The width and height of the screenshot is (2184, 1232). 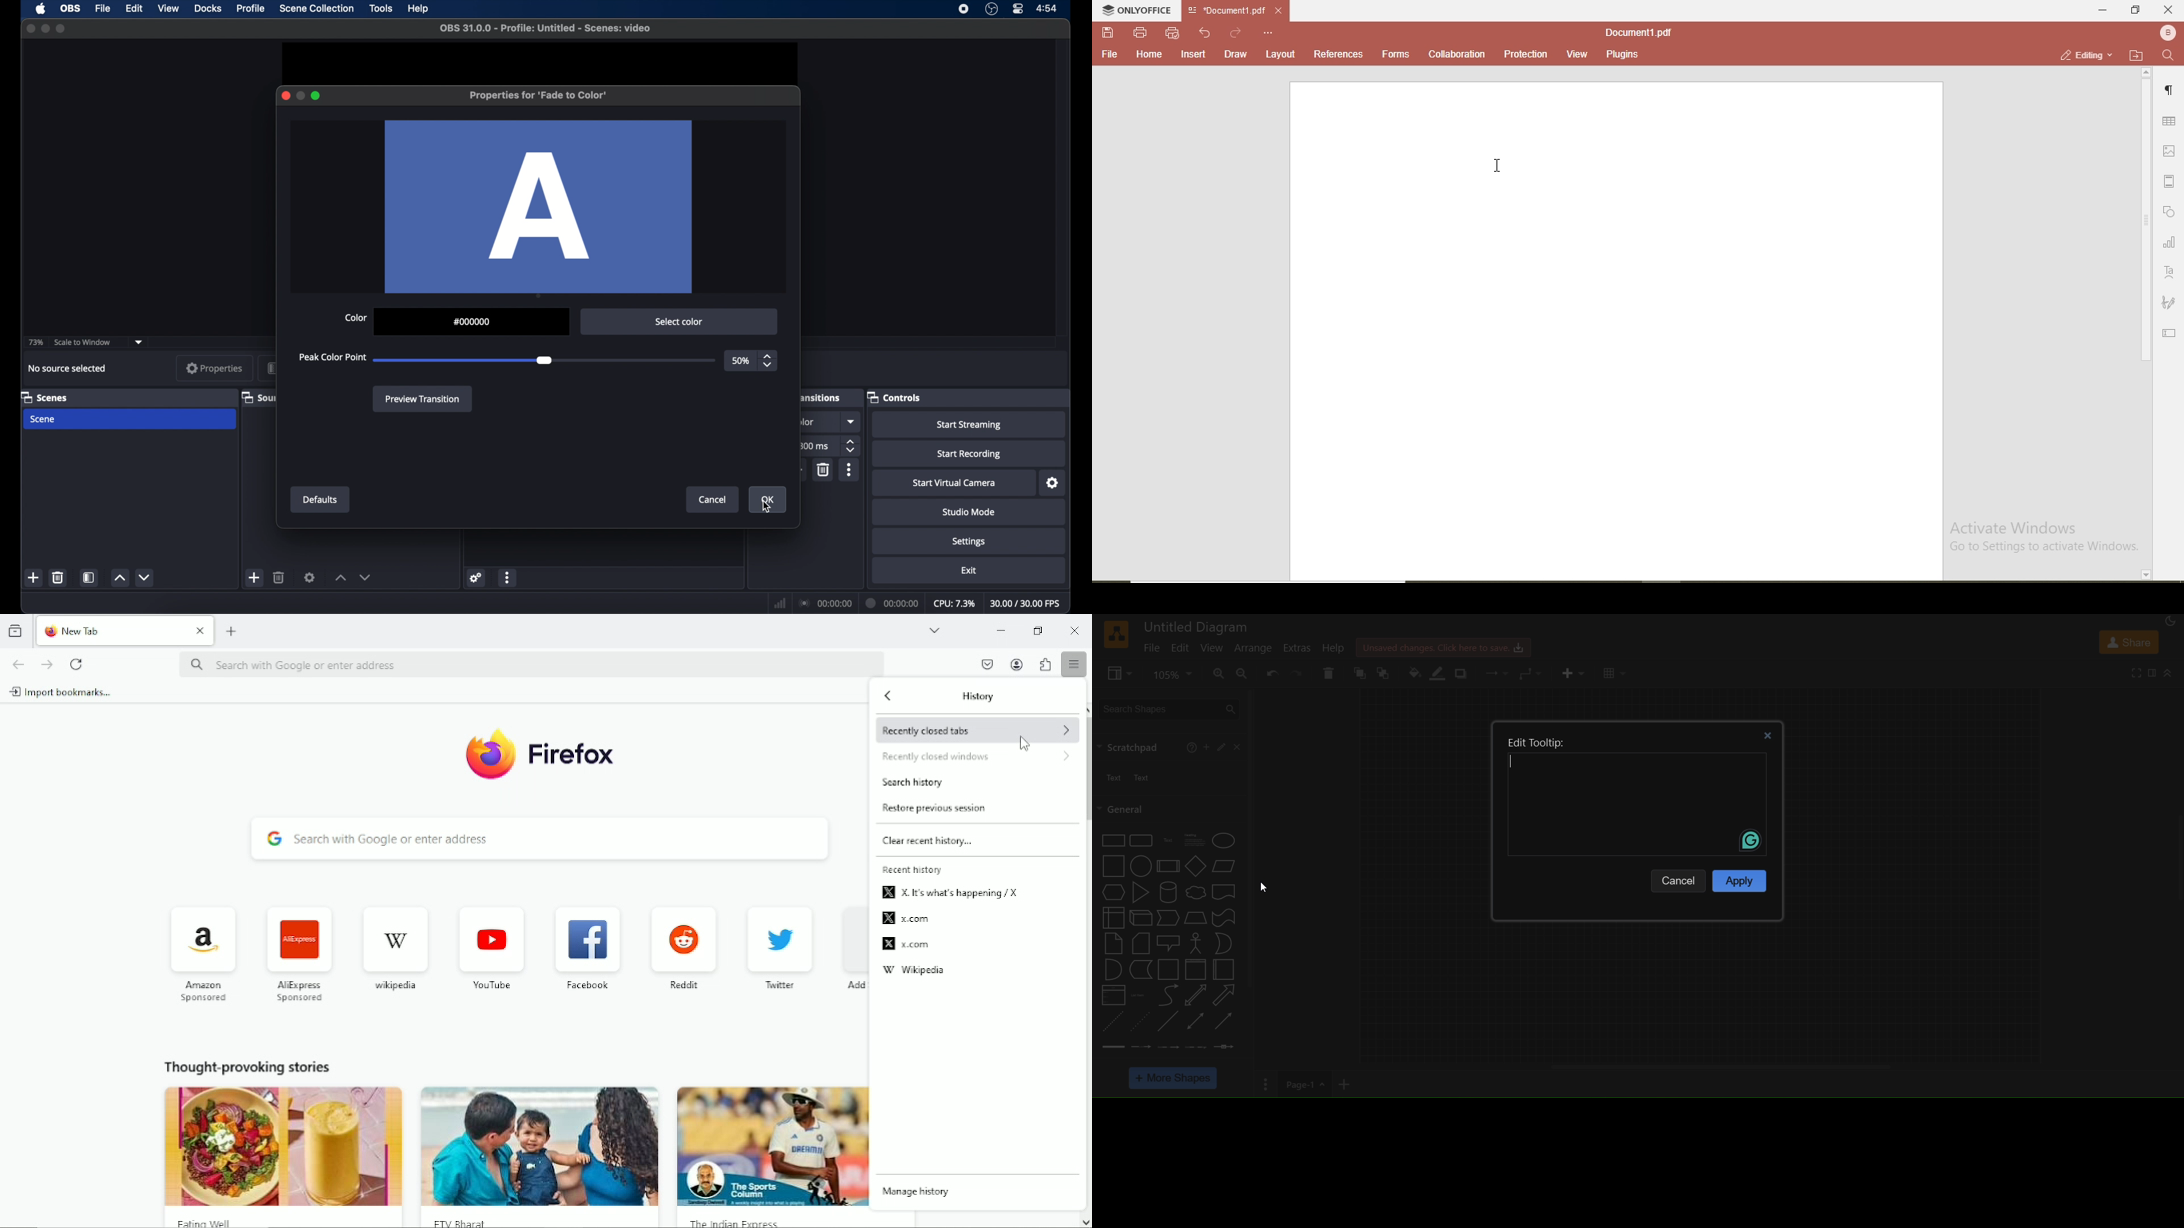 I want to click on edit, so click(x=1181, y=650).